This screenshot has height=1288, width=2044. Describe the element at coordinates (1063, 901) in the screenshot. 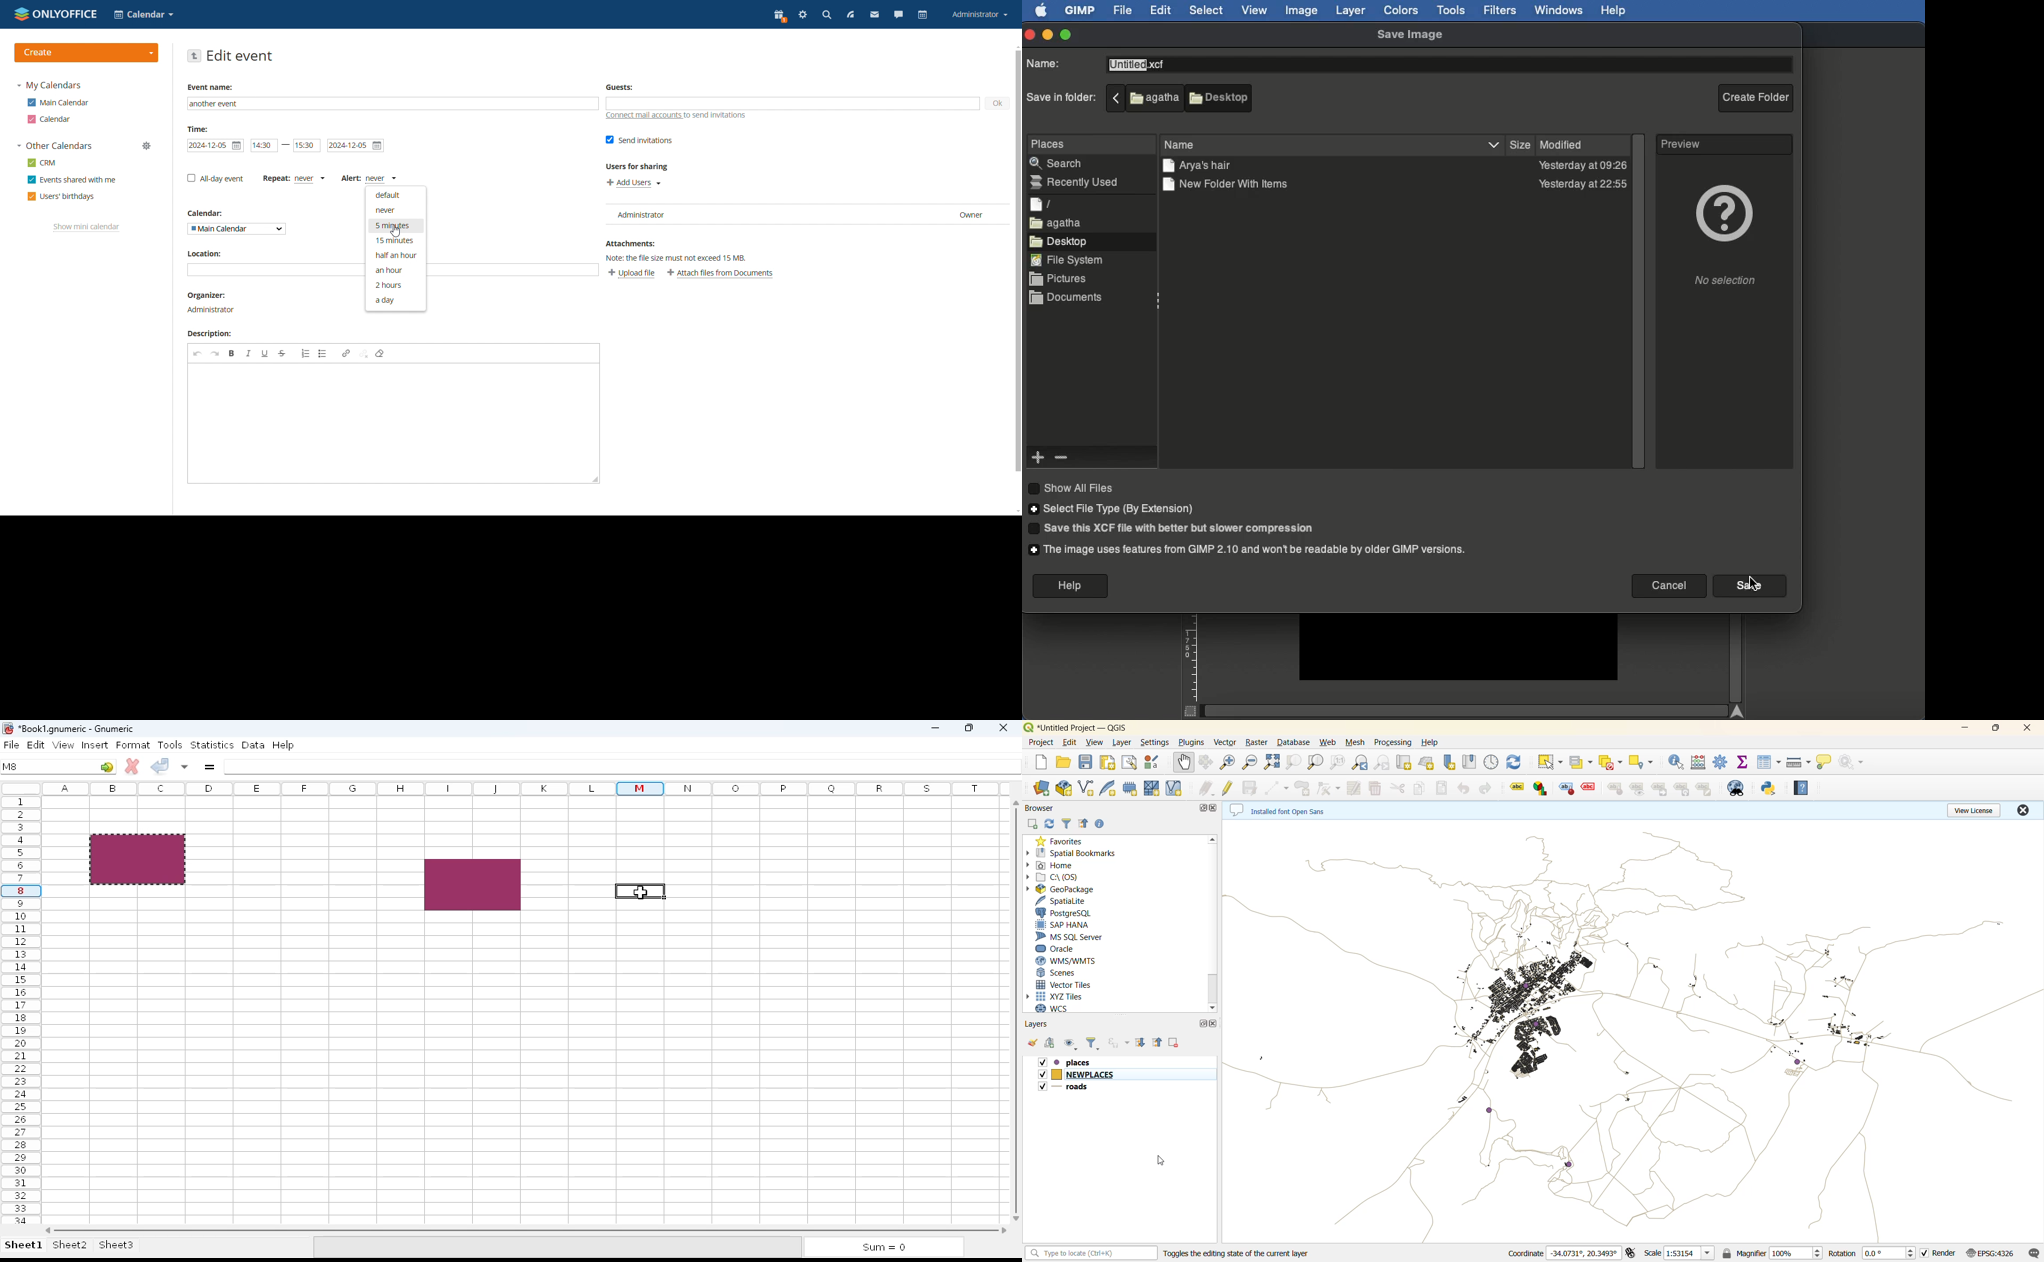

I see `spatialite` at that location.